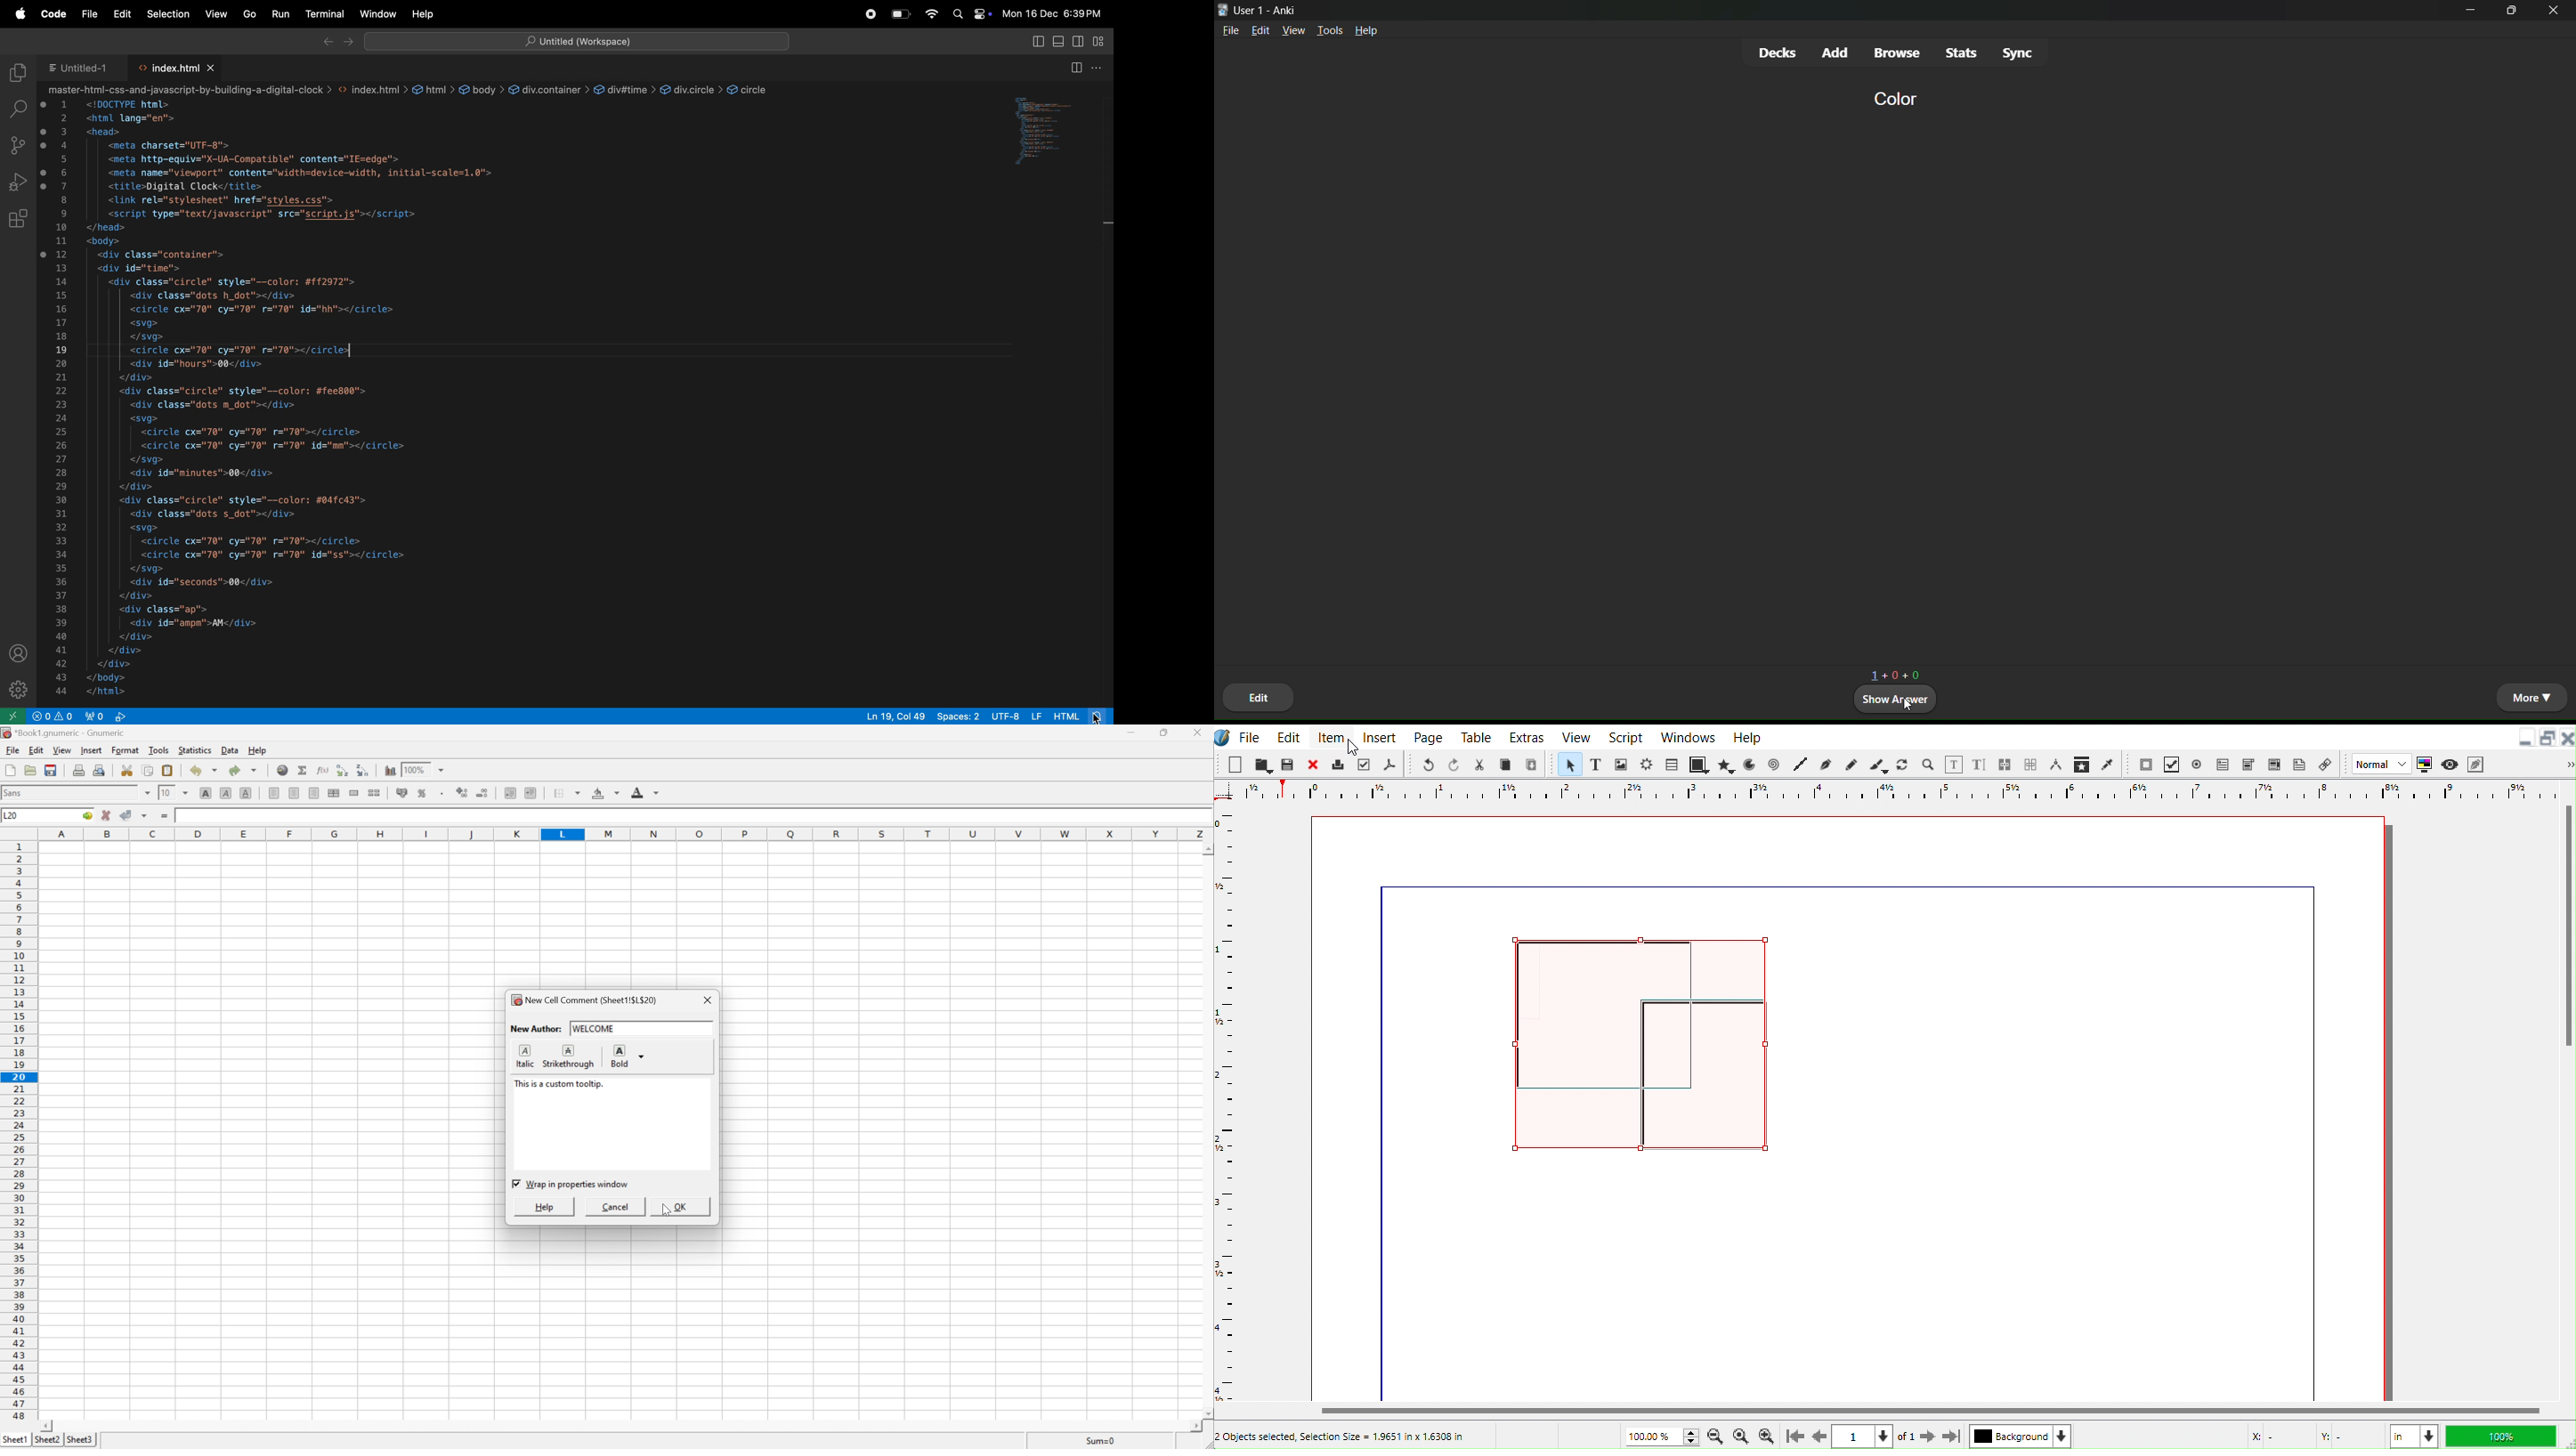 This screenshot has width=2576, height=1456. I want to click on Drop Down, so click(643, 1056).